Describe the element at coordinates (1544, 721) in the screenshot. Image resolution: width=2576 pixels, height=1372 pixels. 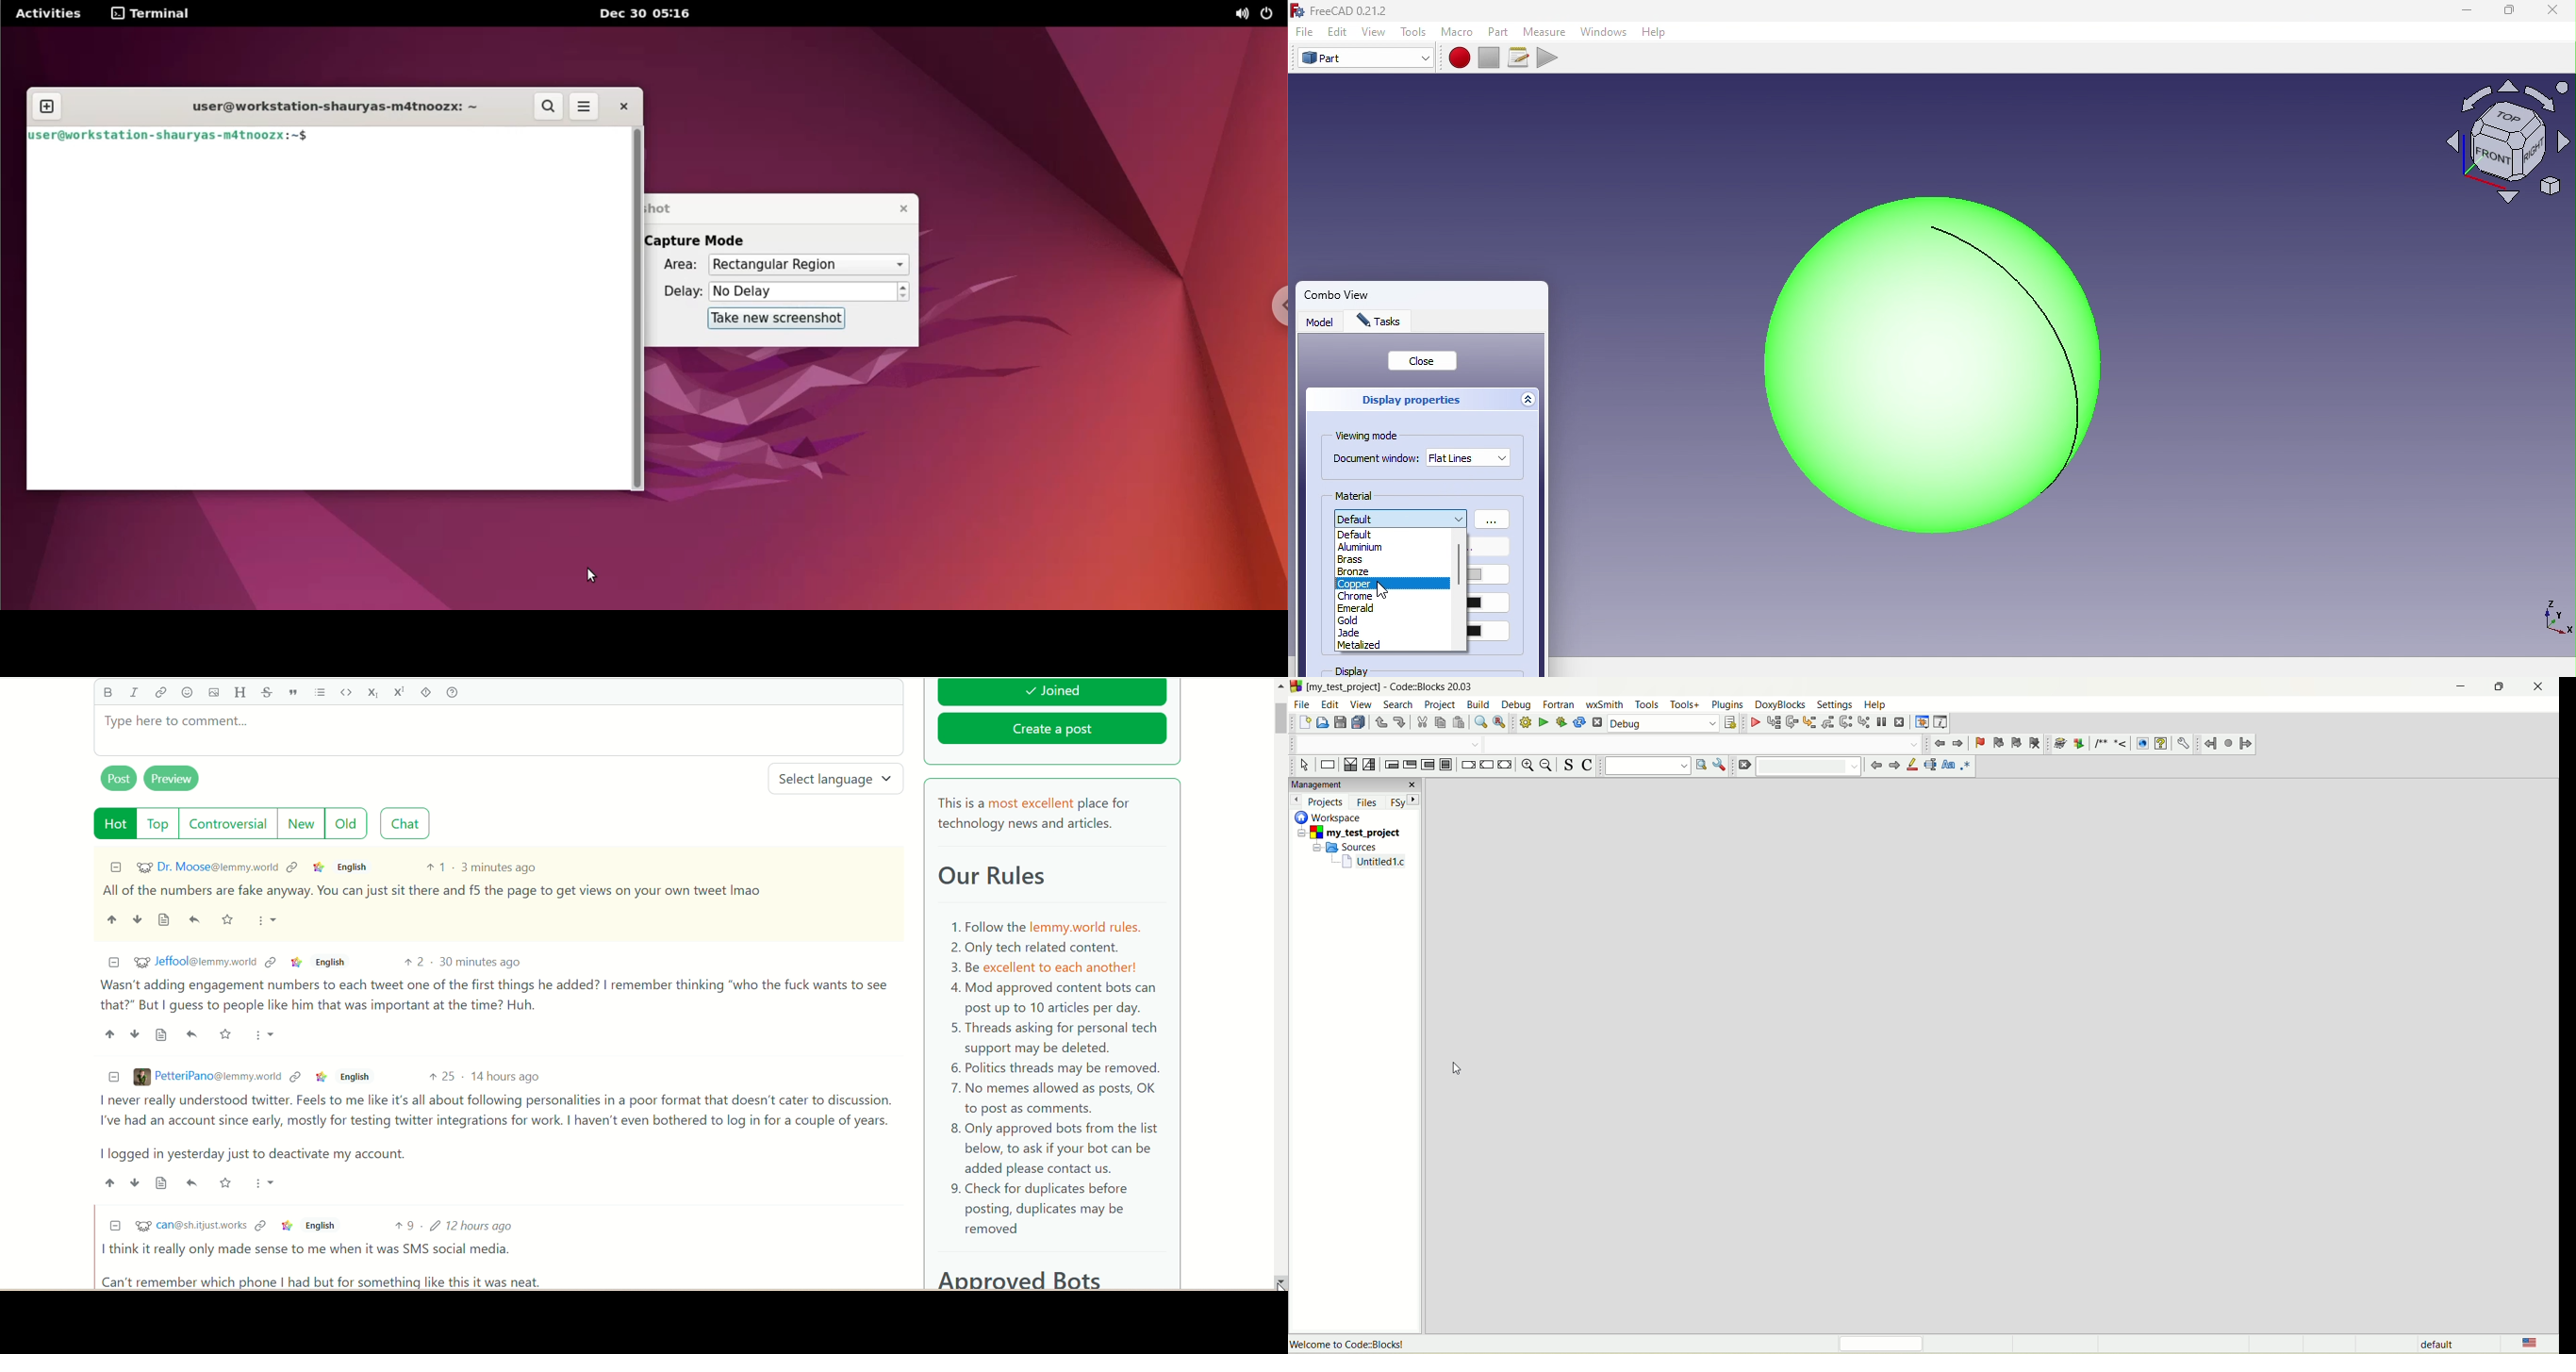
I see `run` at that location.